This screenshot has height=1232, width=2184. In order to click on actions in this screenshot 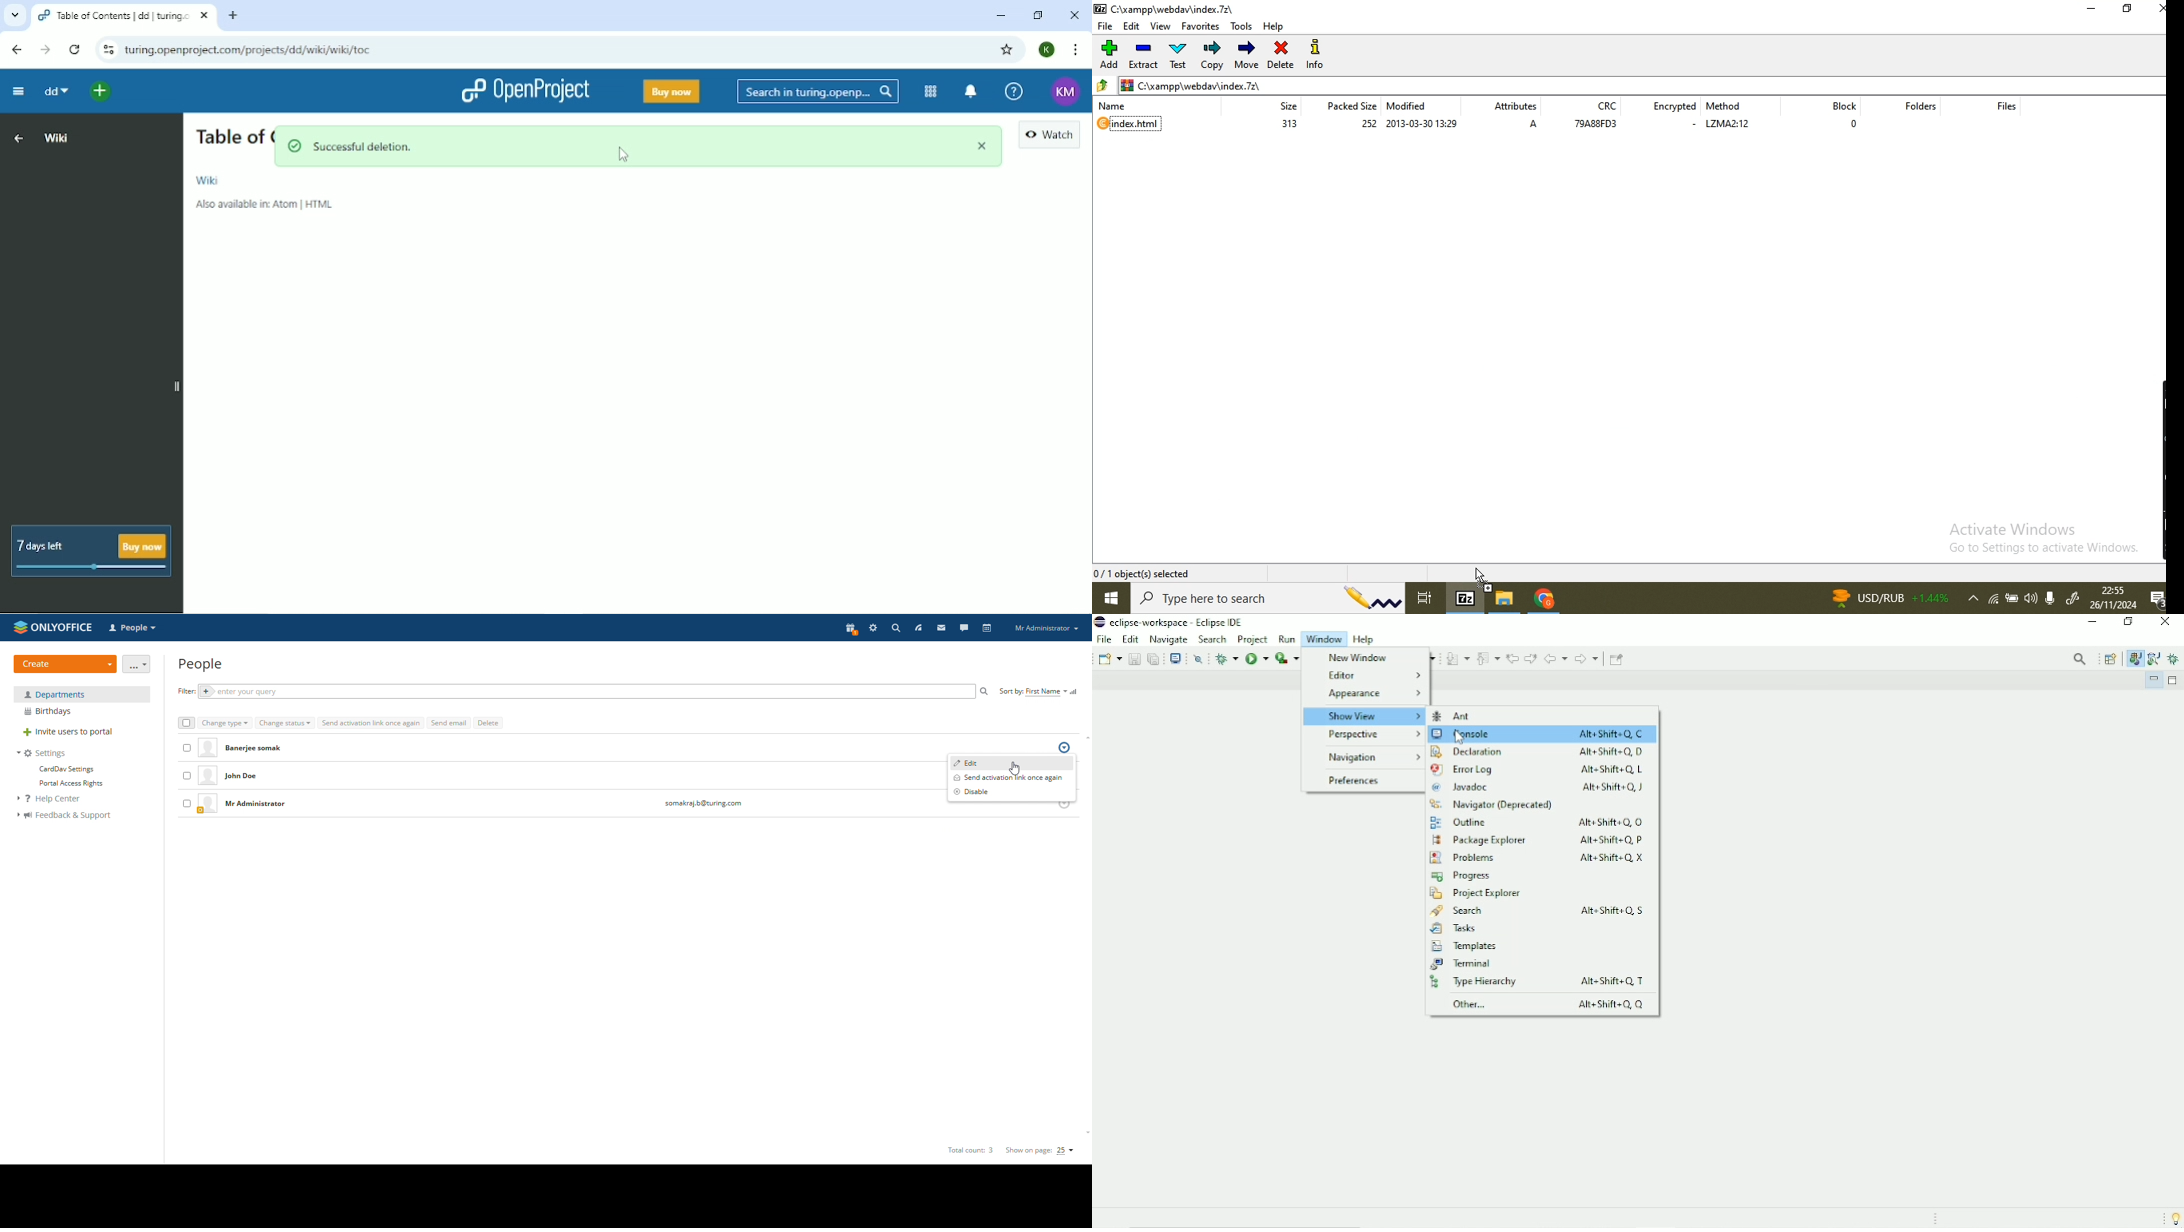, I will do `click(1065, 748)`.